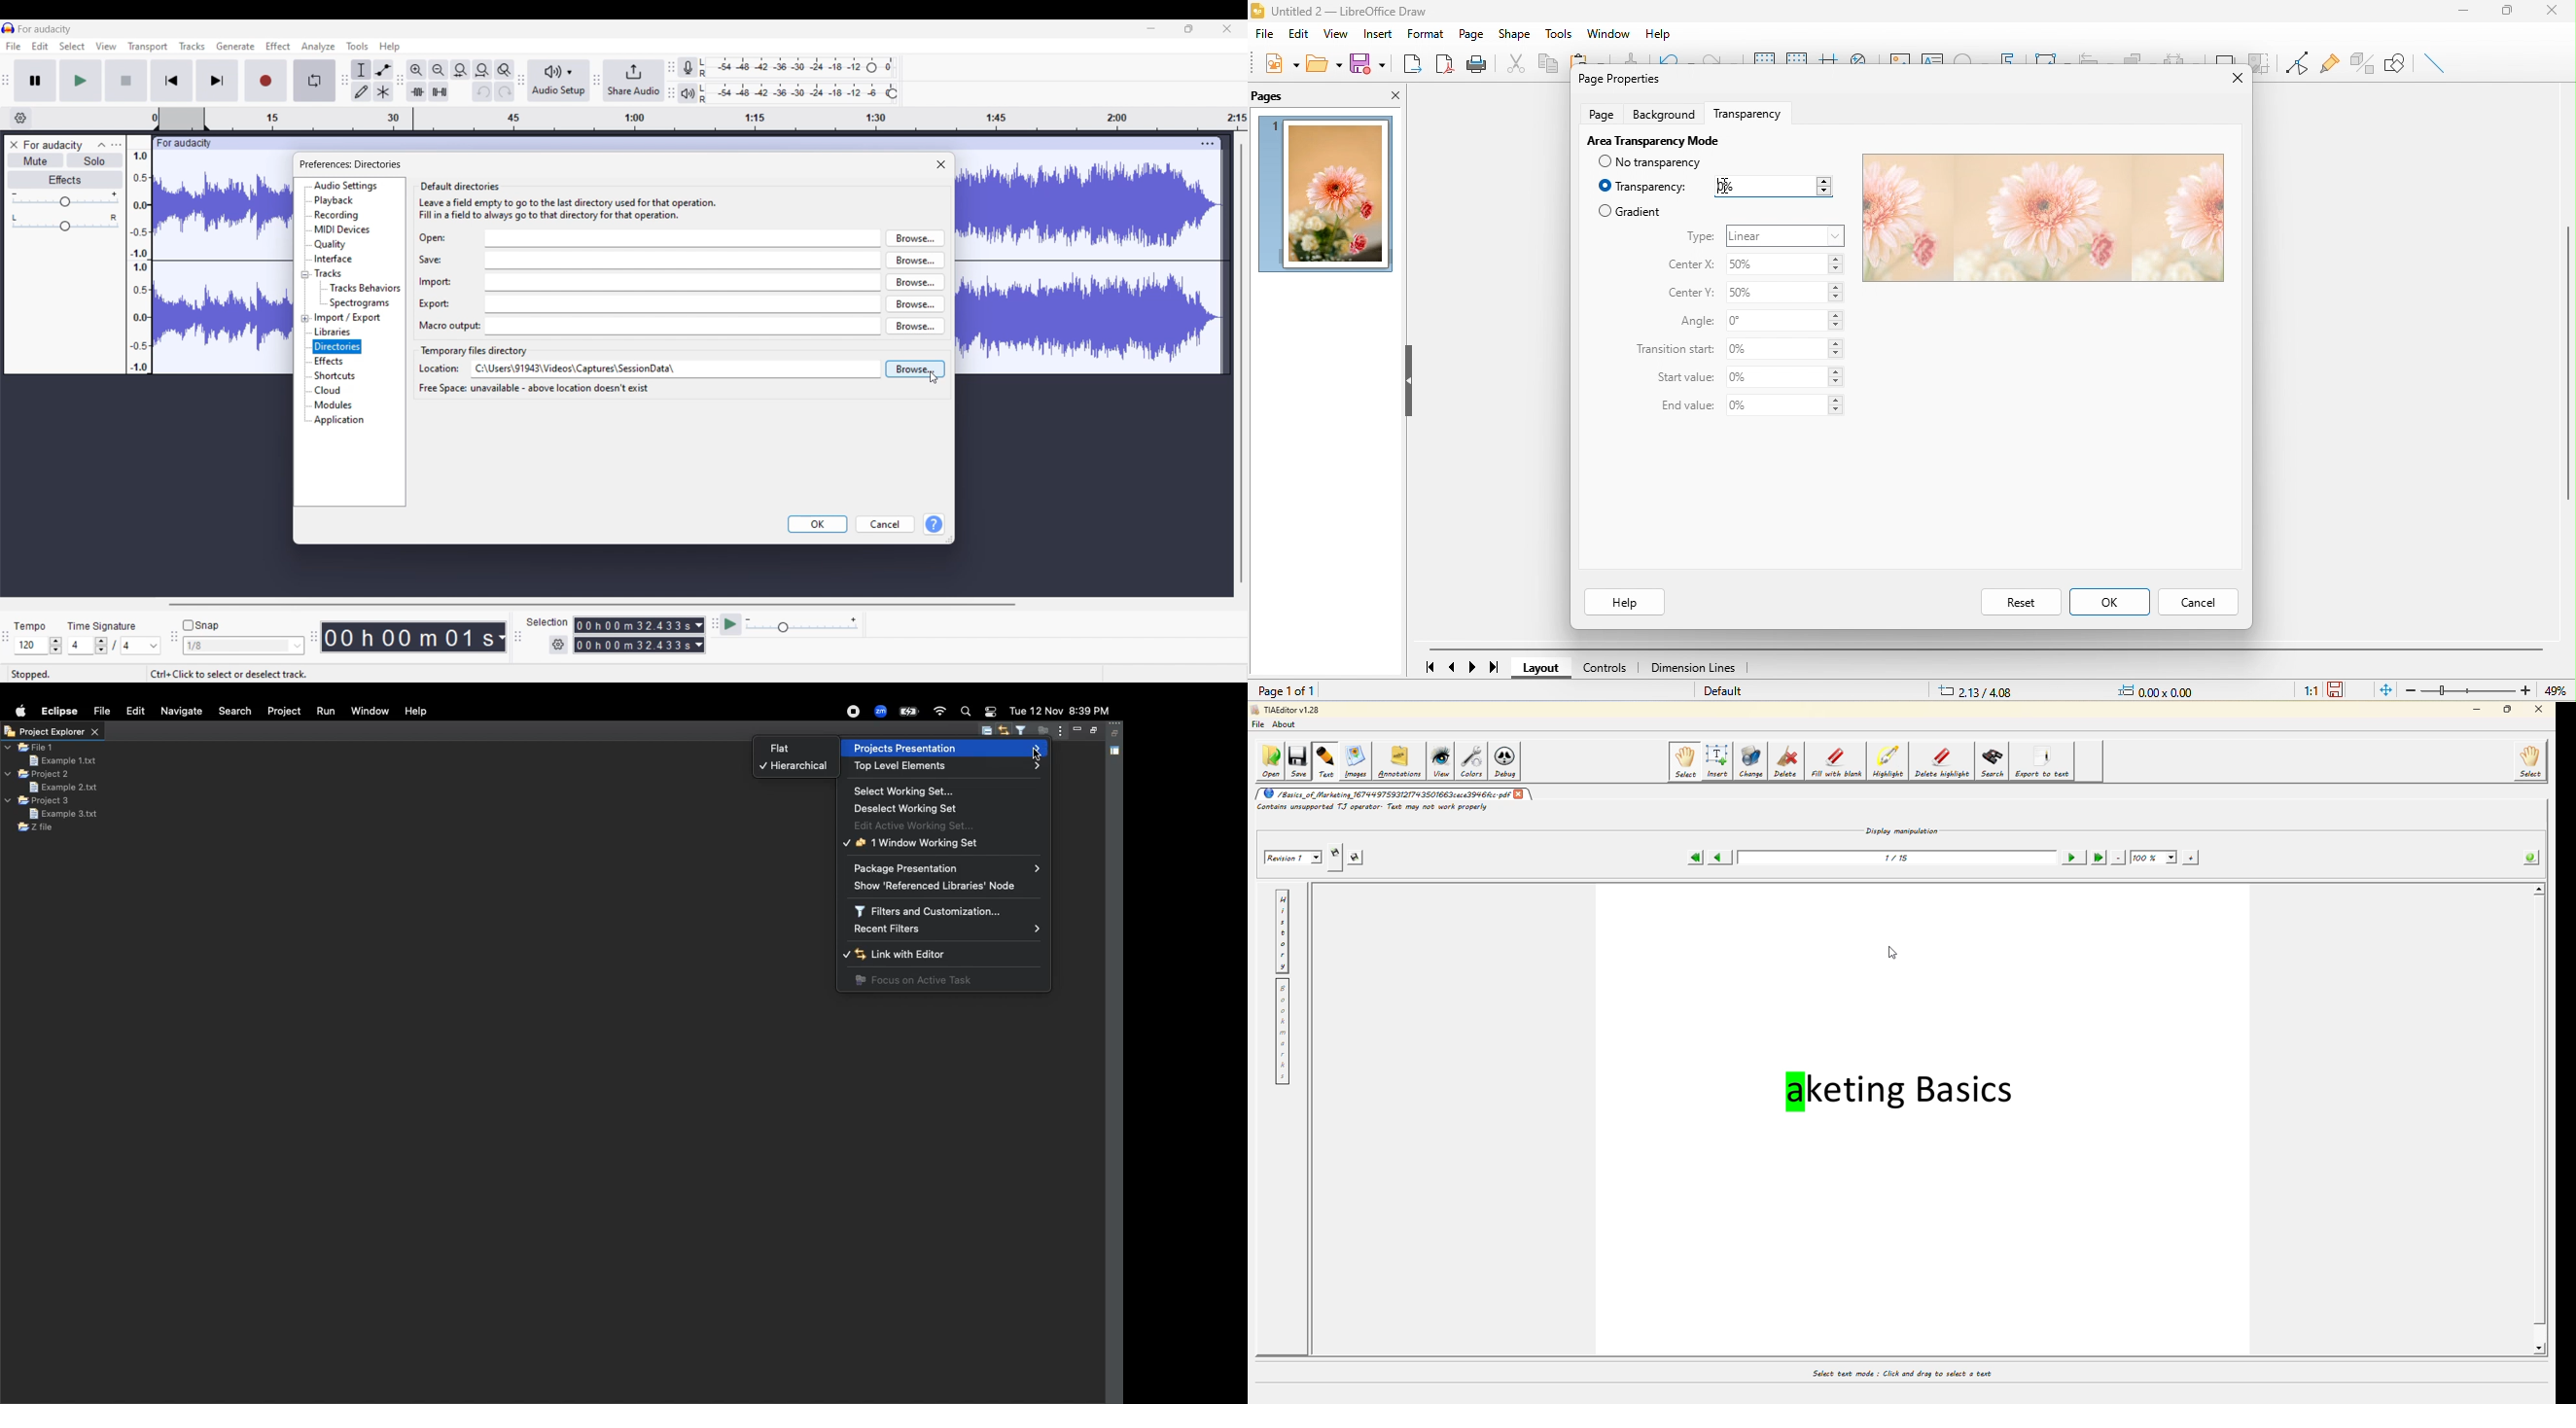 This screenshot has width=2576, height=1428. What do you see at coordinates (1676, 350) in the screenshot?
I see `transition start` at bounding box center [1676, 350].